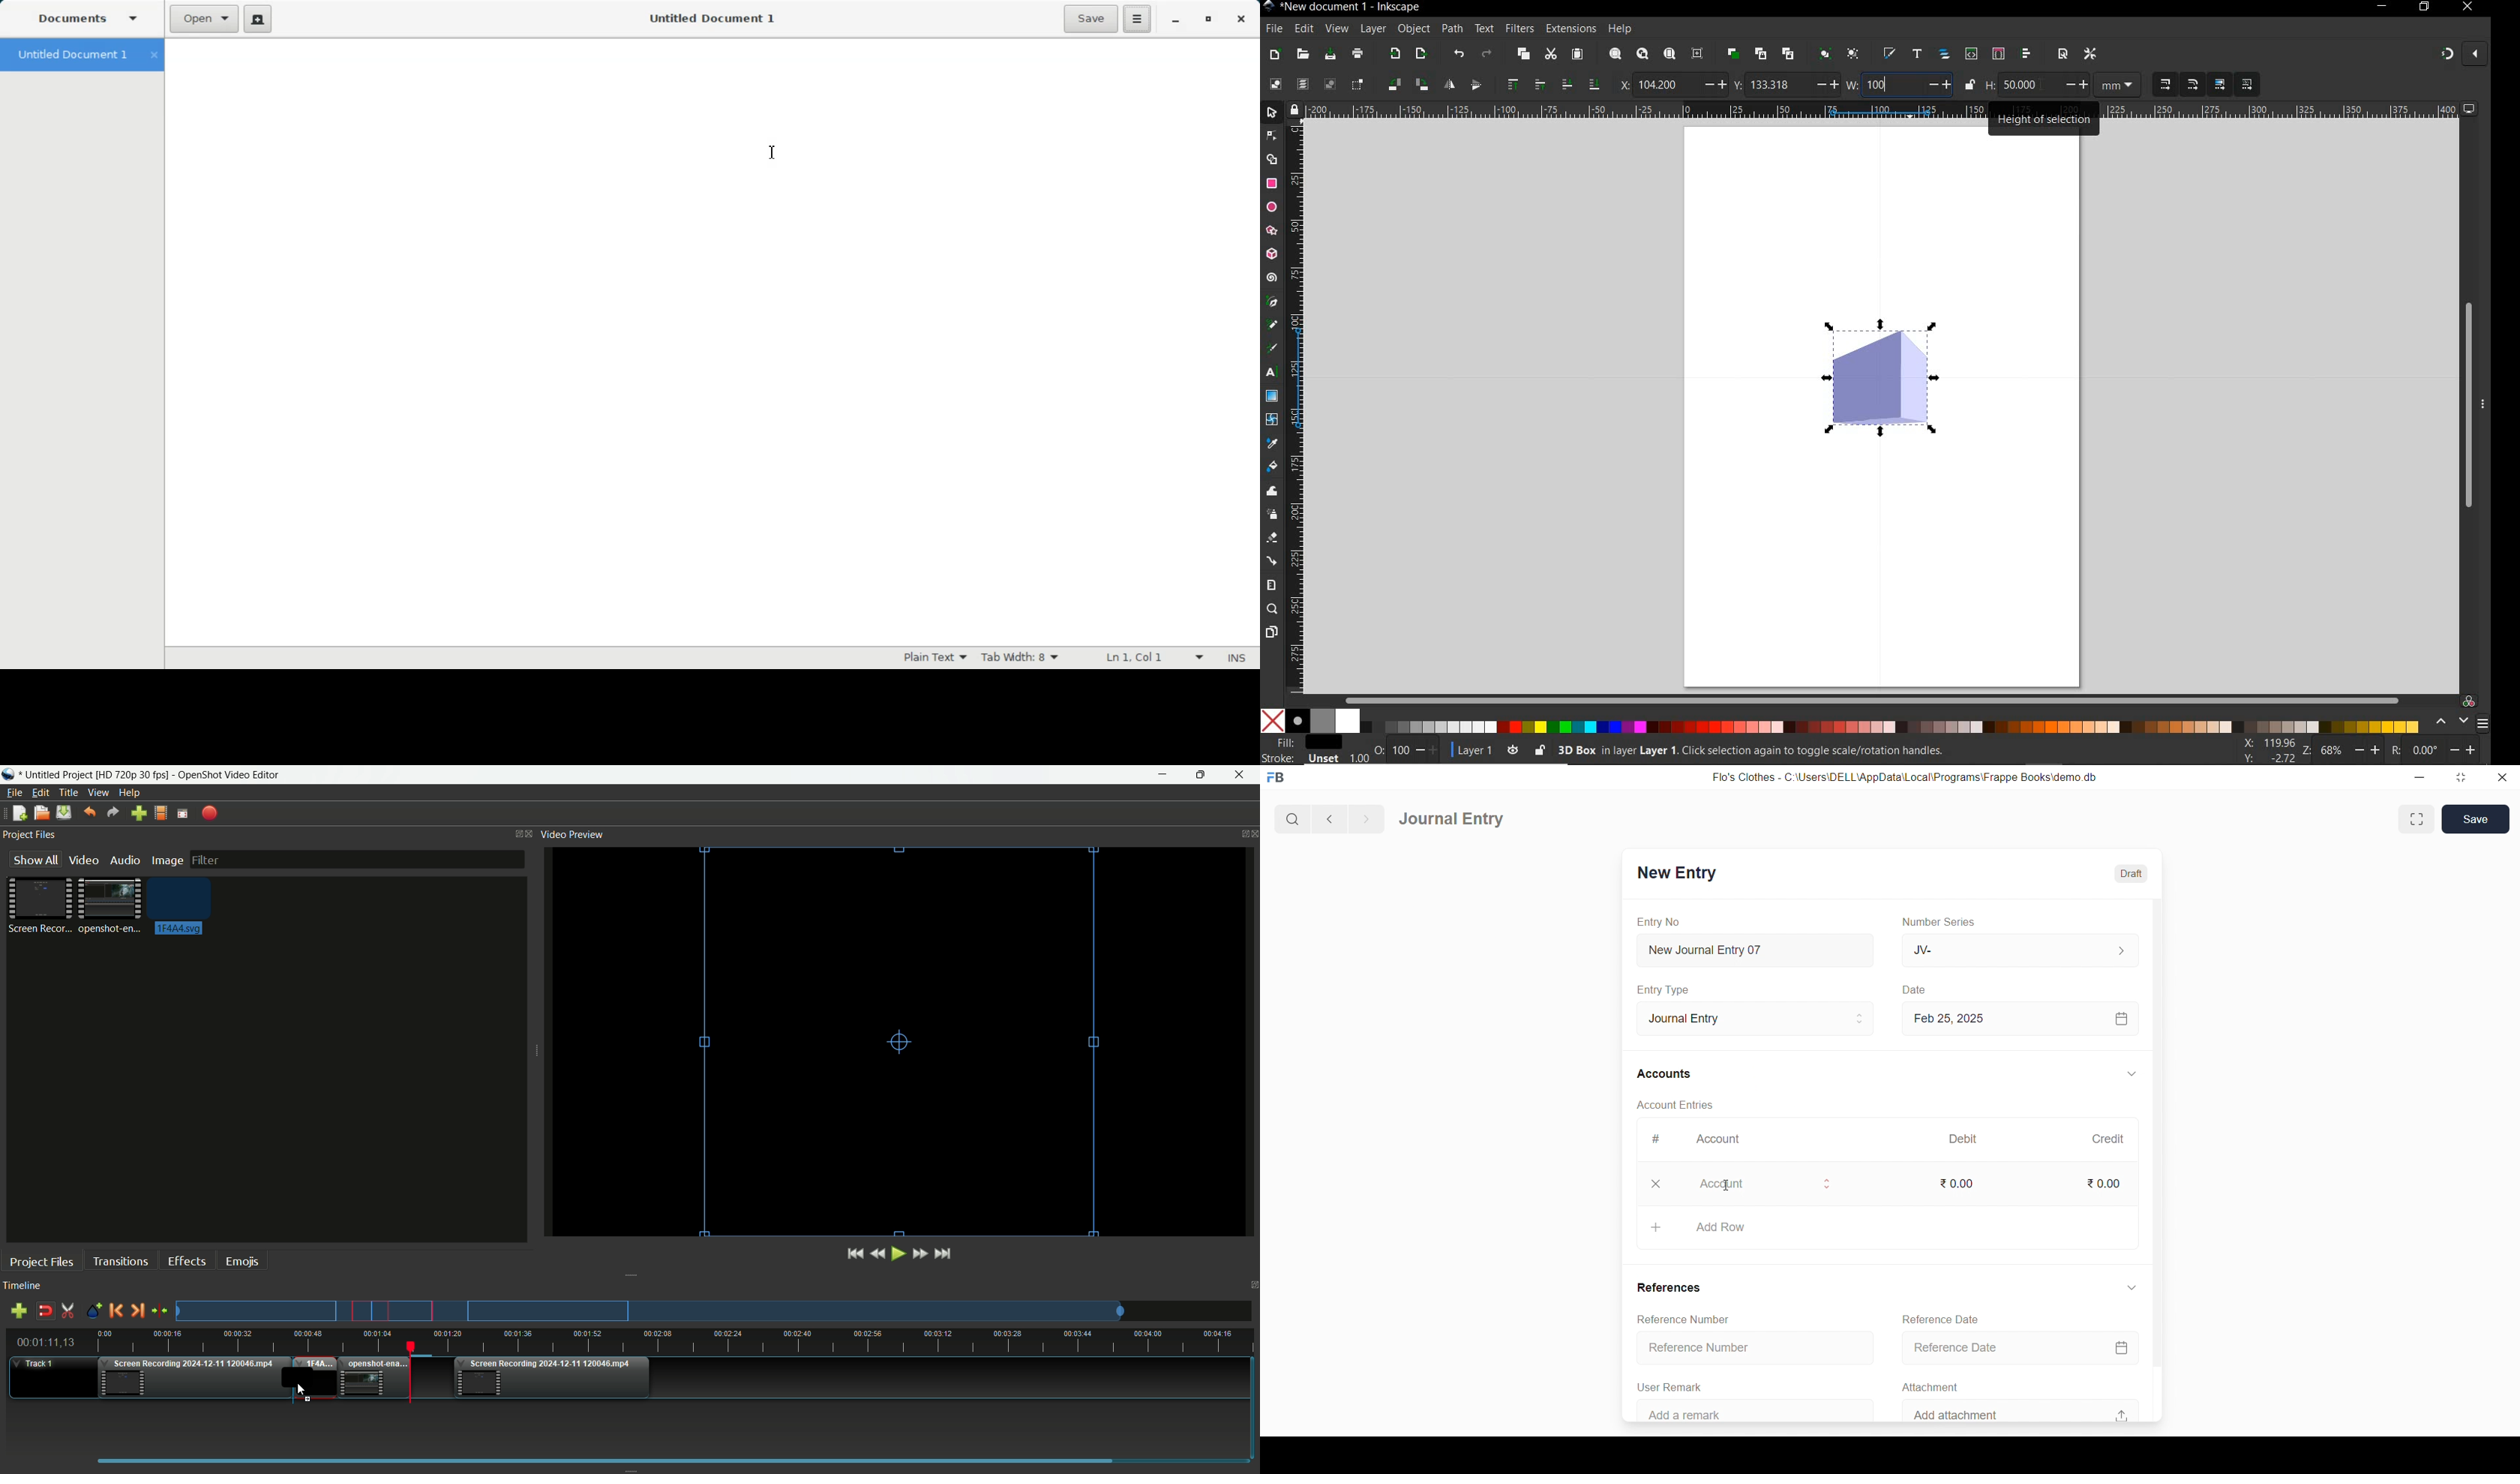  What do you see at coordinates (1732, 54) in the screenshot?
I see `duplicate` at bounding box center [1732, 54].